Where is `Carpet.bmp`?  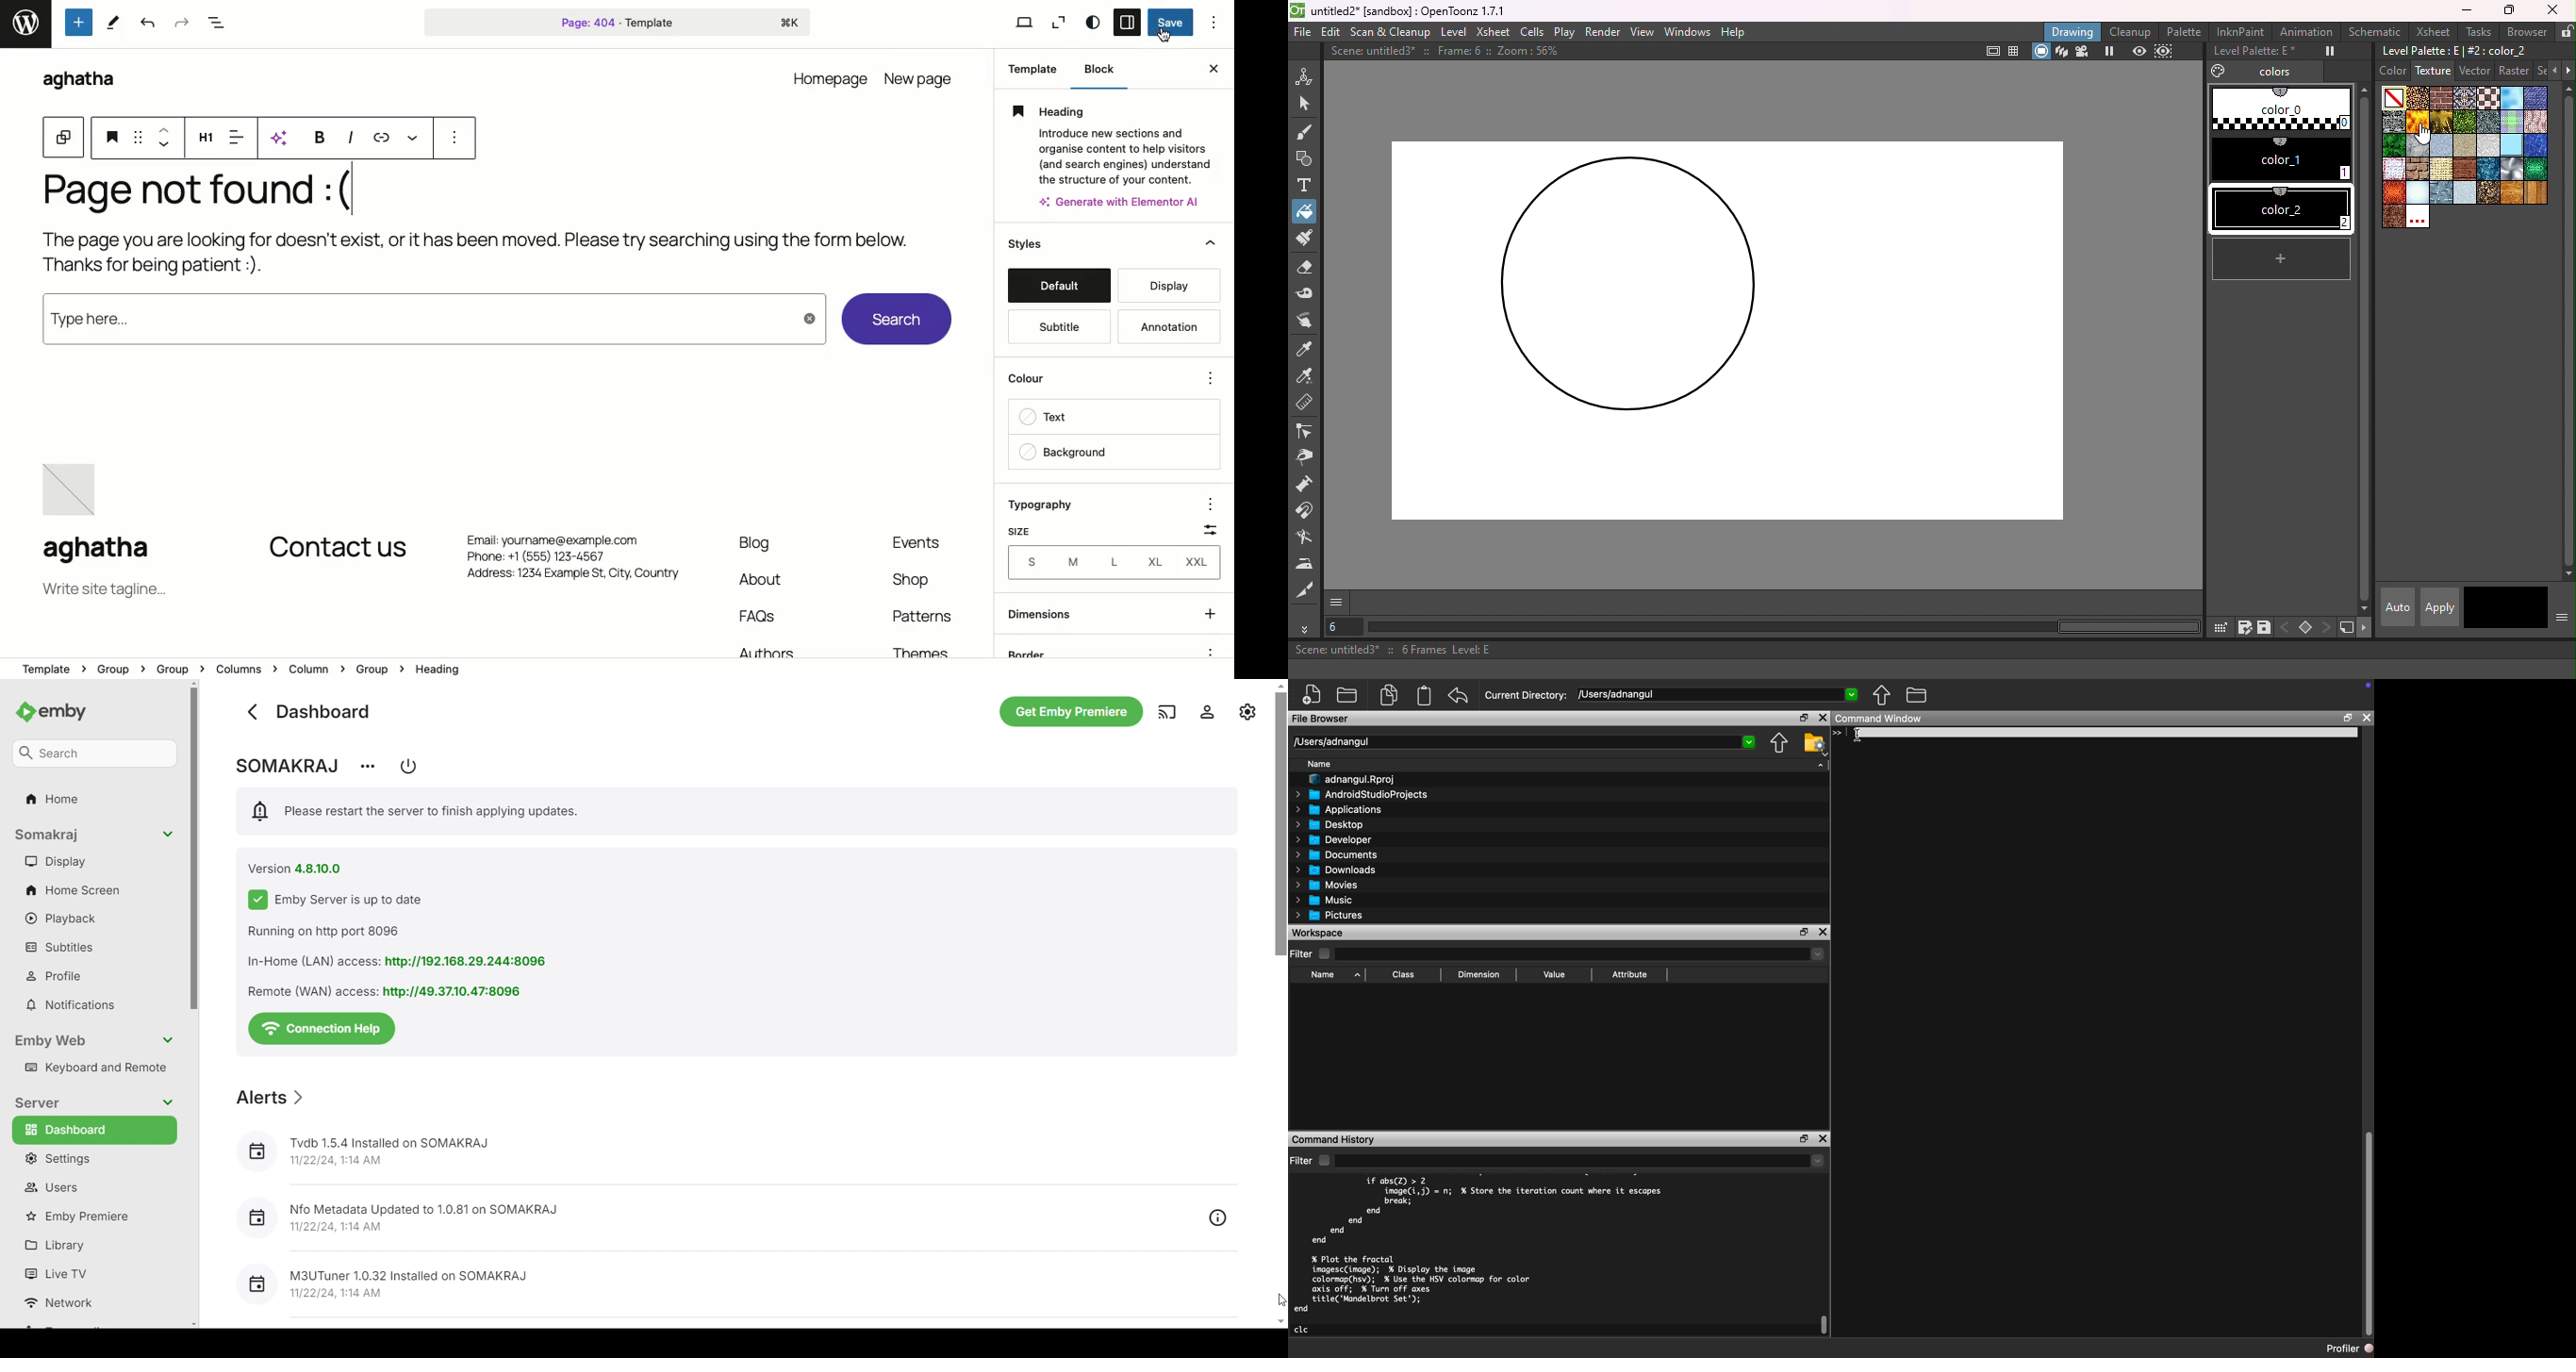 Carpet.bmp is located at coordinates (2466, 98).